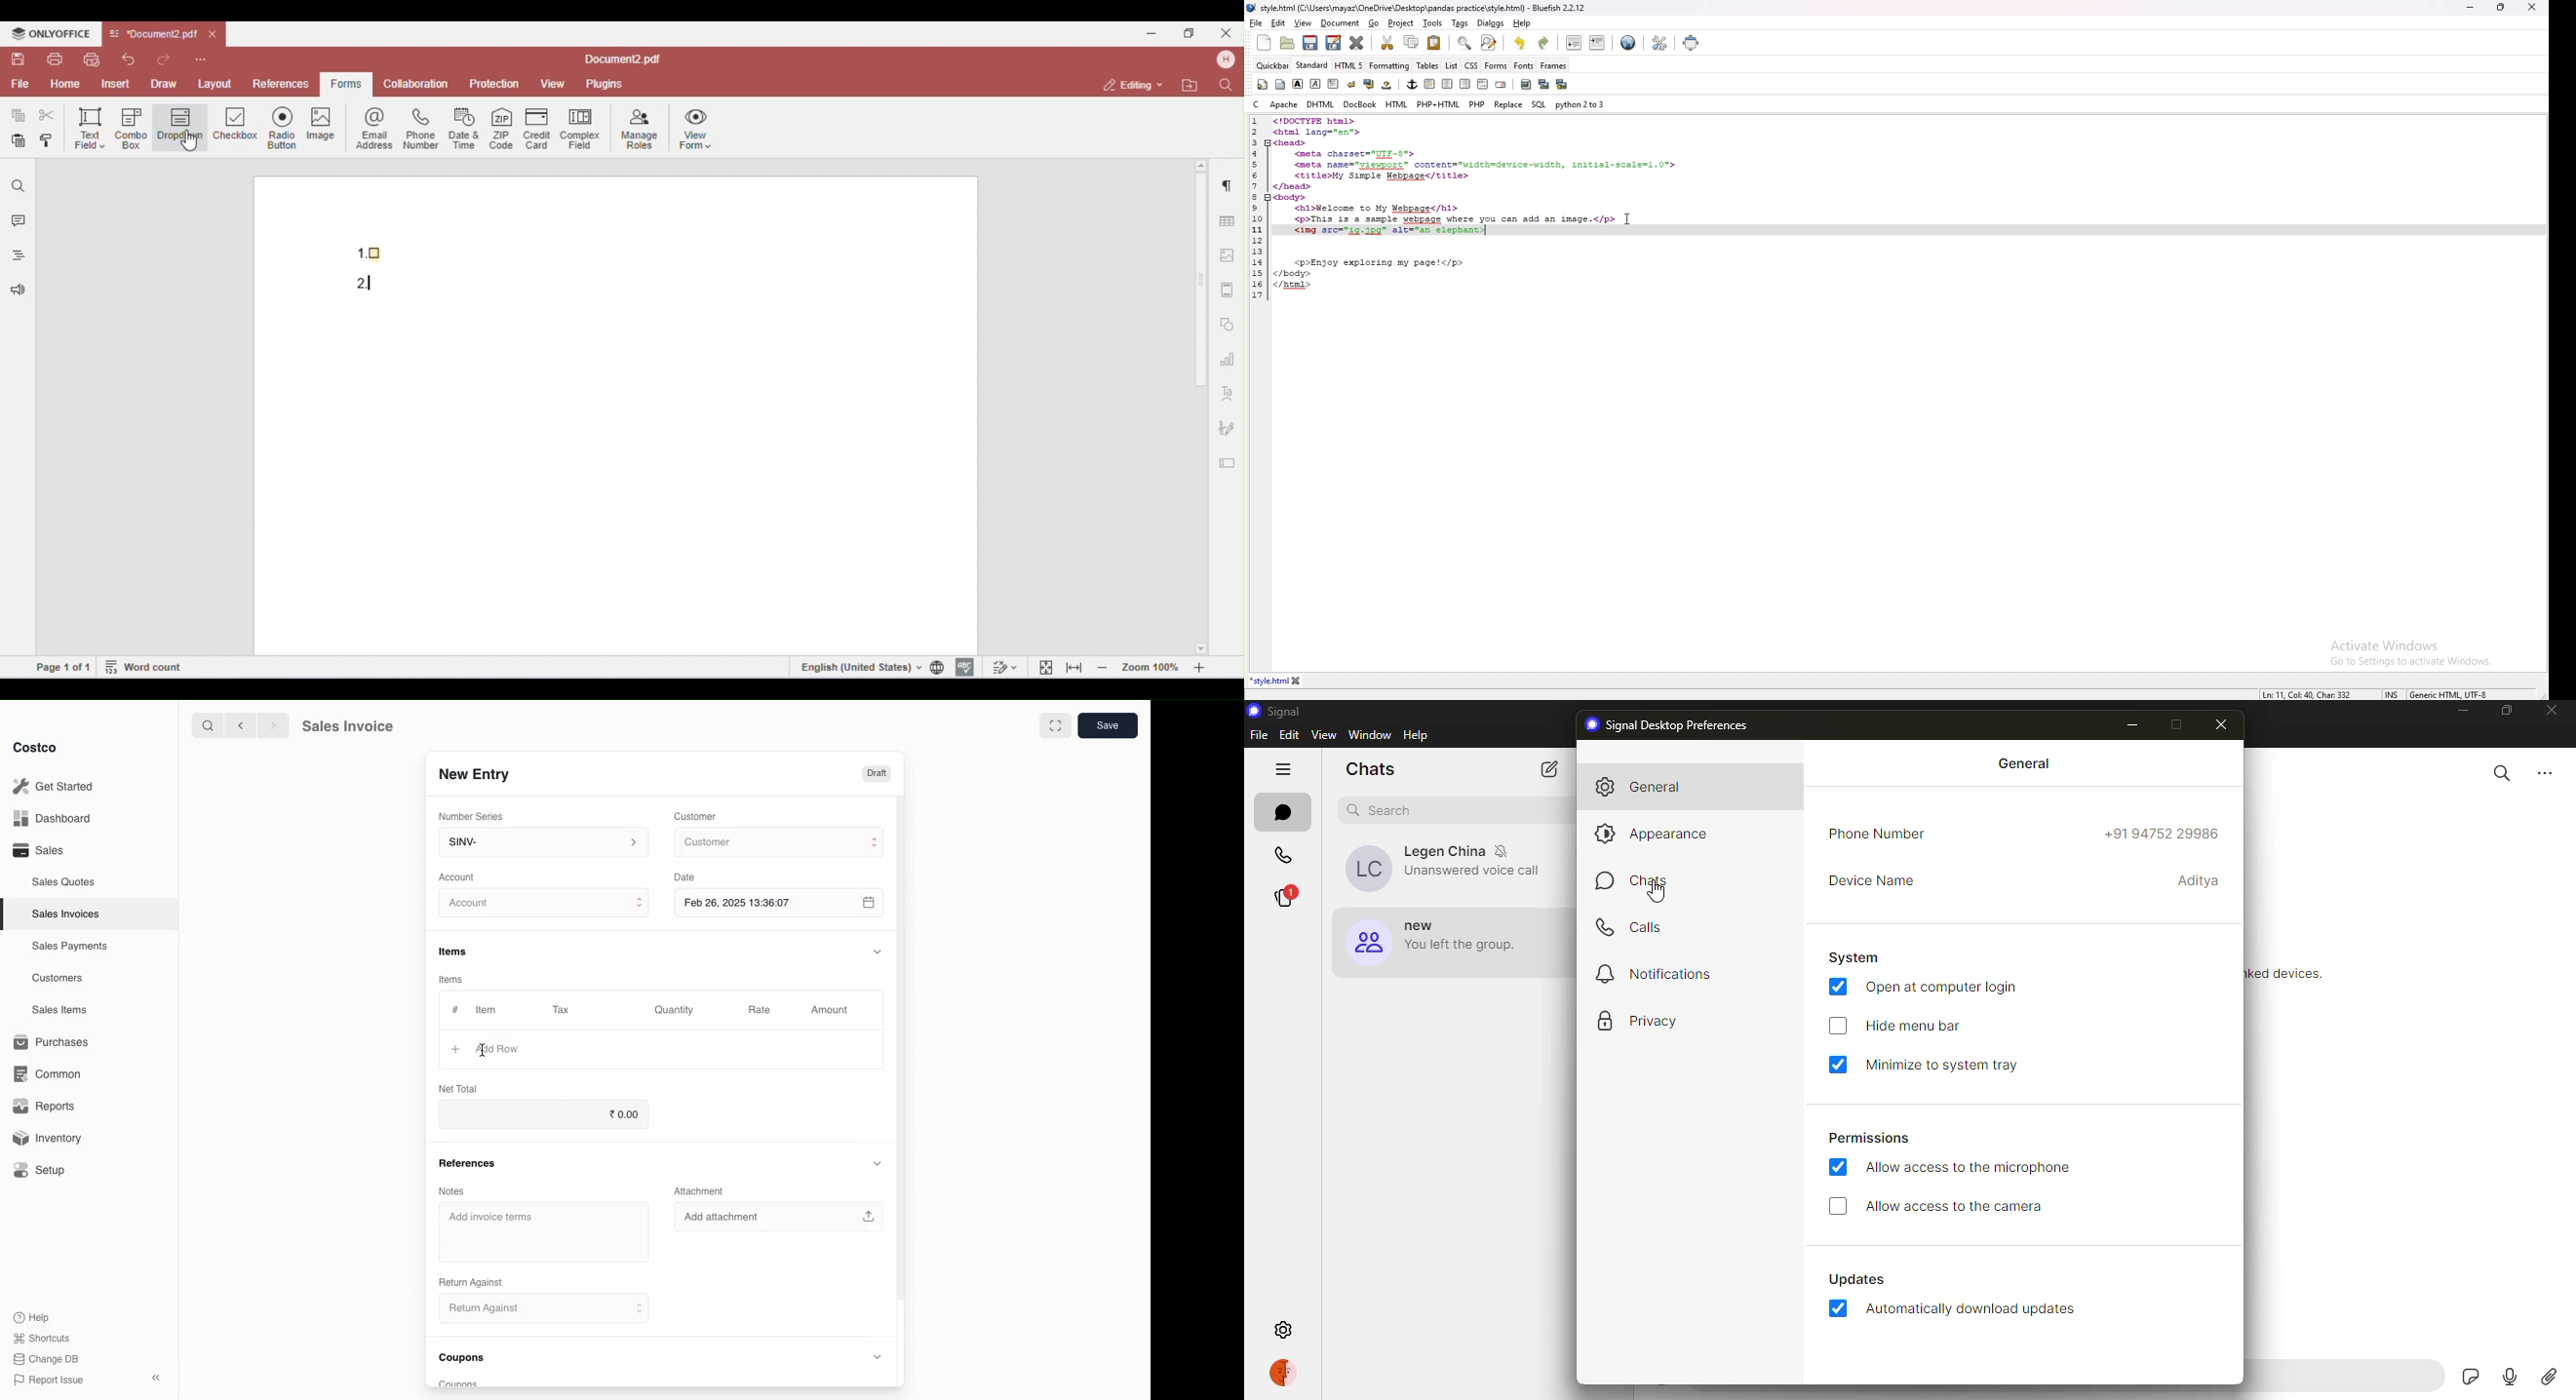 The height and width of the screenshot is (1400, 2576). Describe the element at coordinates (1881, 833) in the screenshot. I see `phone number` at that location.